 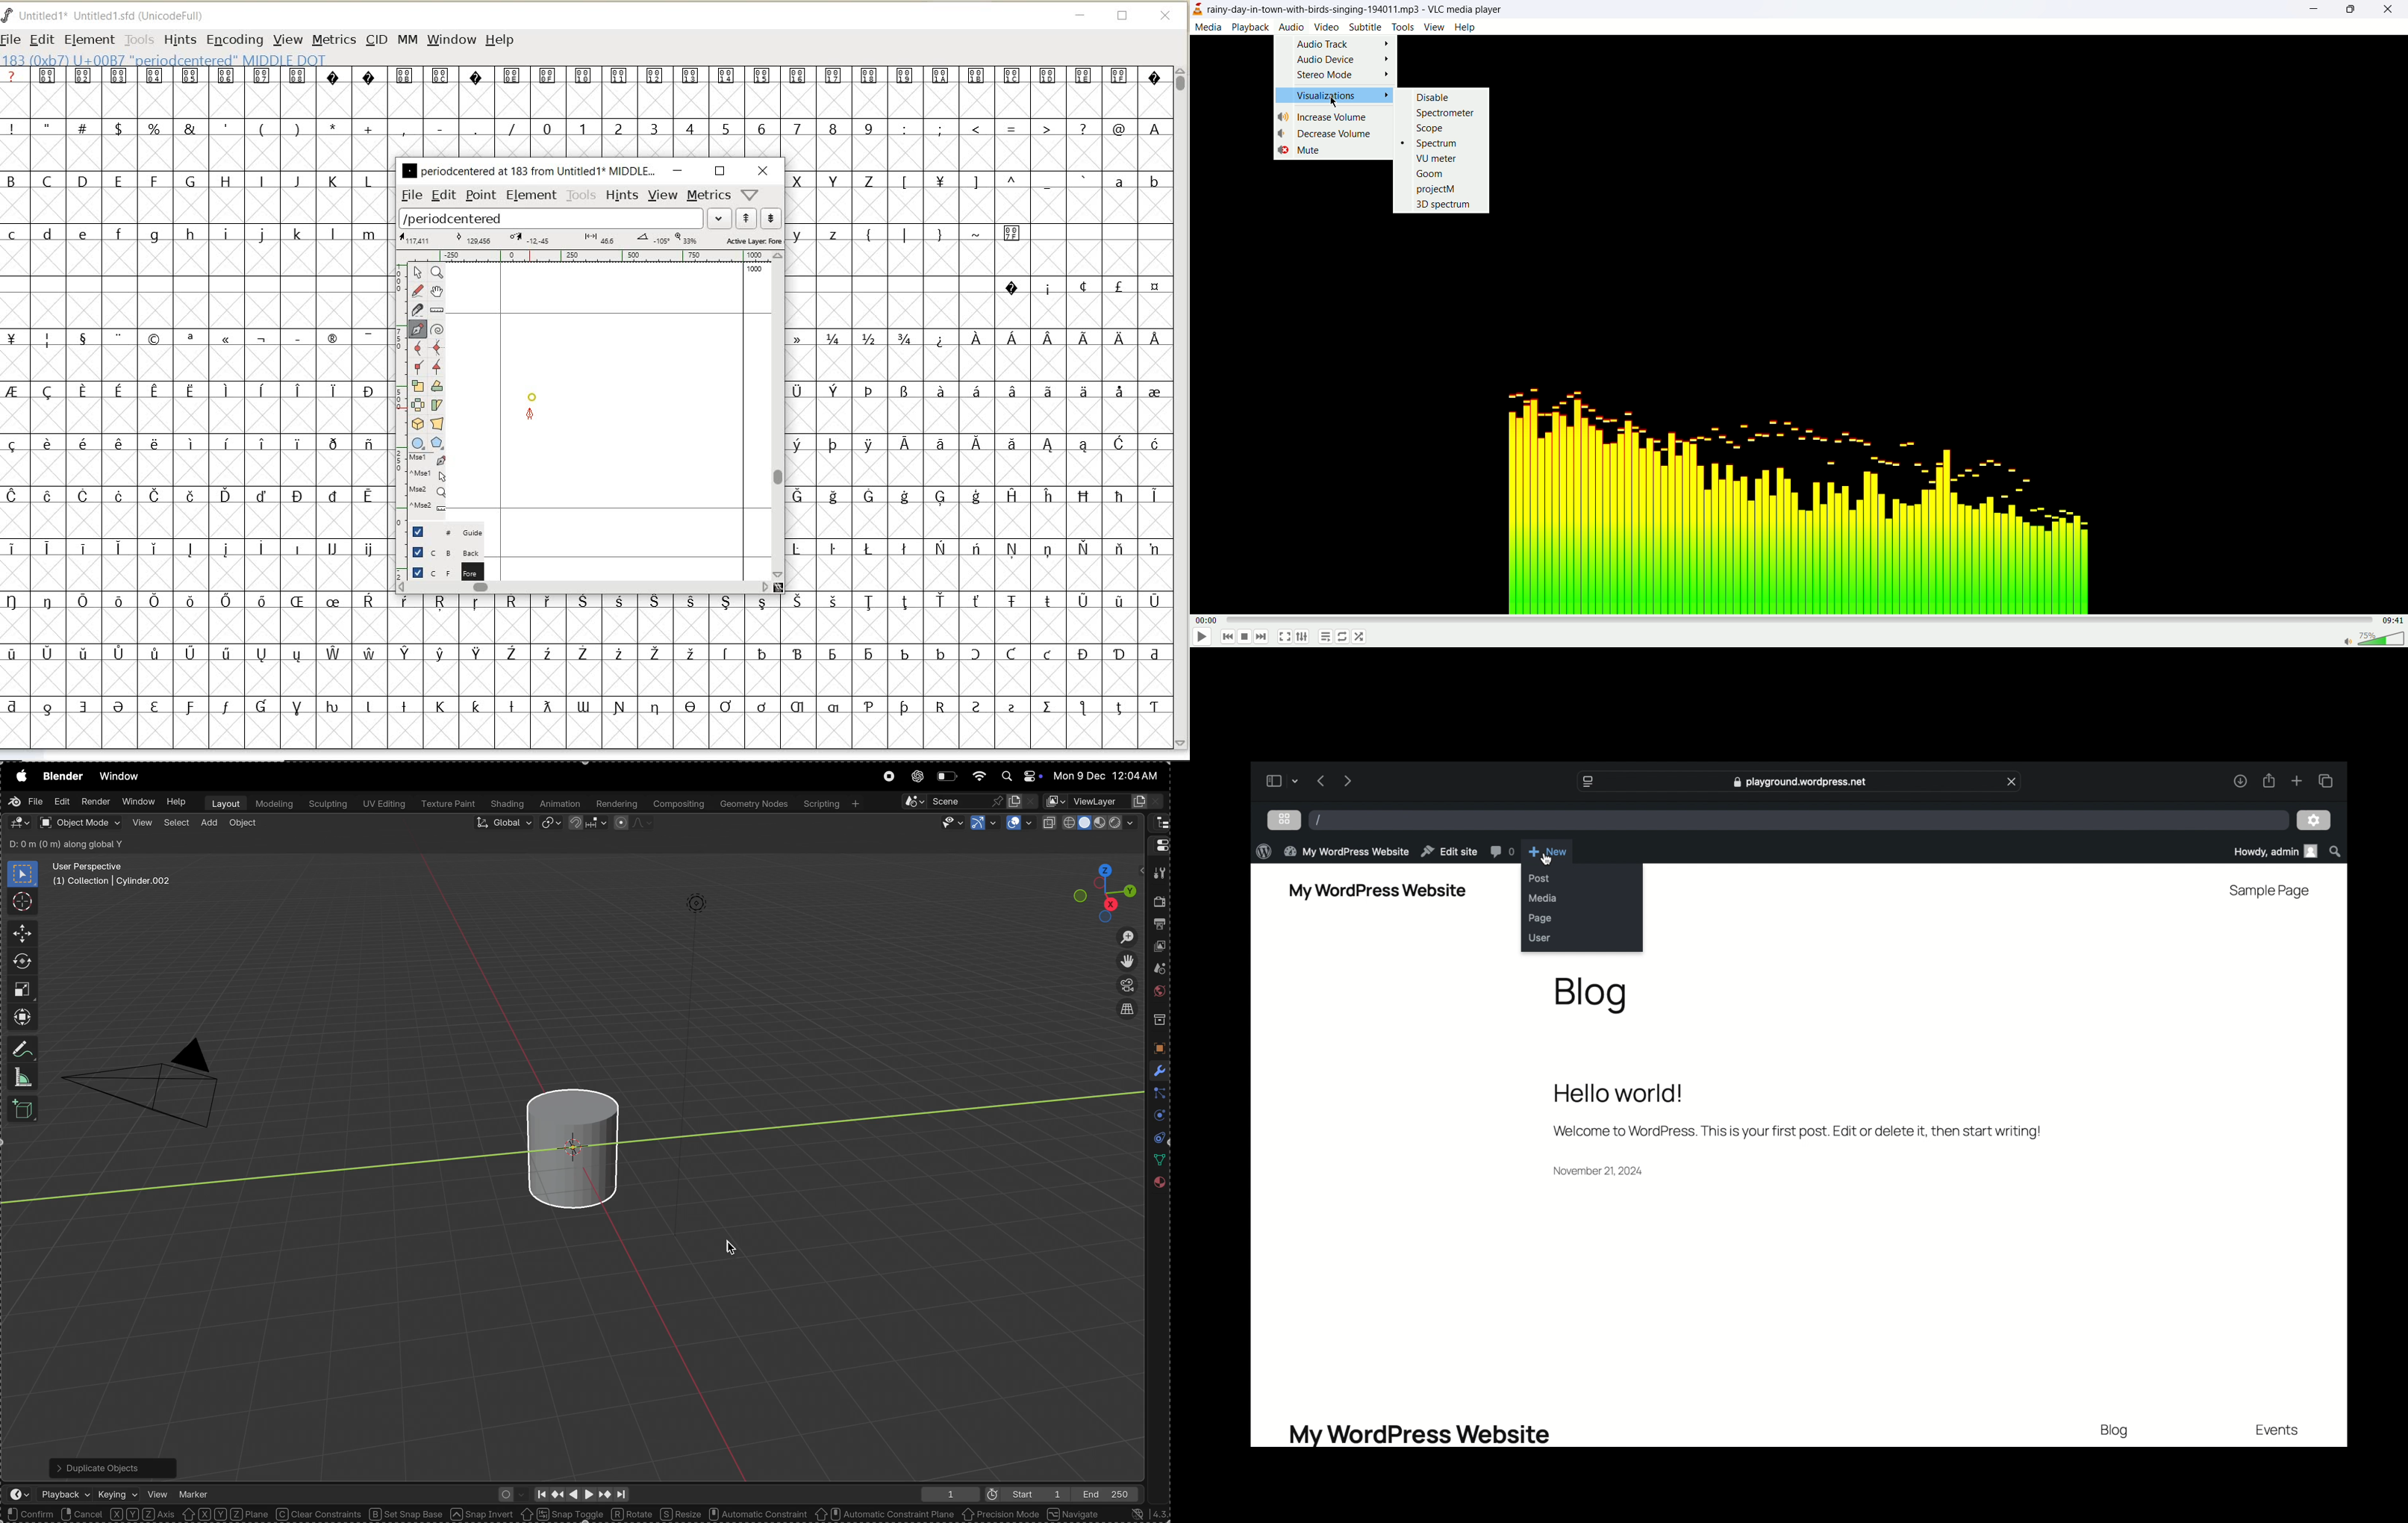 What do you see at coordinates (194, 235) in the screenshot?
I see `lowercase letters` at bounding box center [194, 235].